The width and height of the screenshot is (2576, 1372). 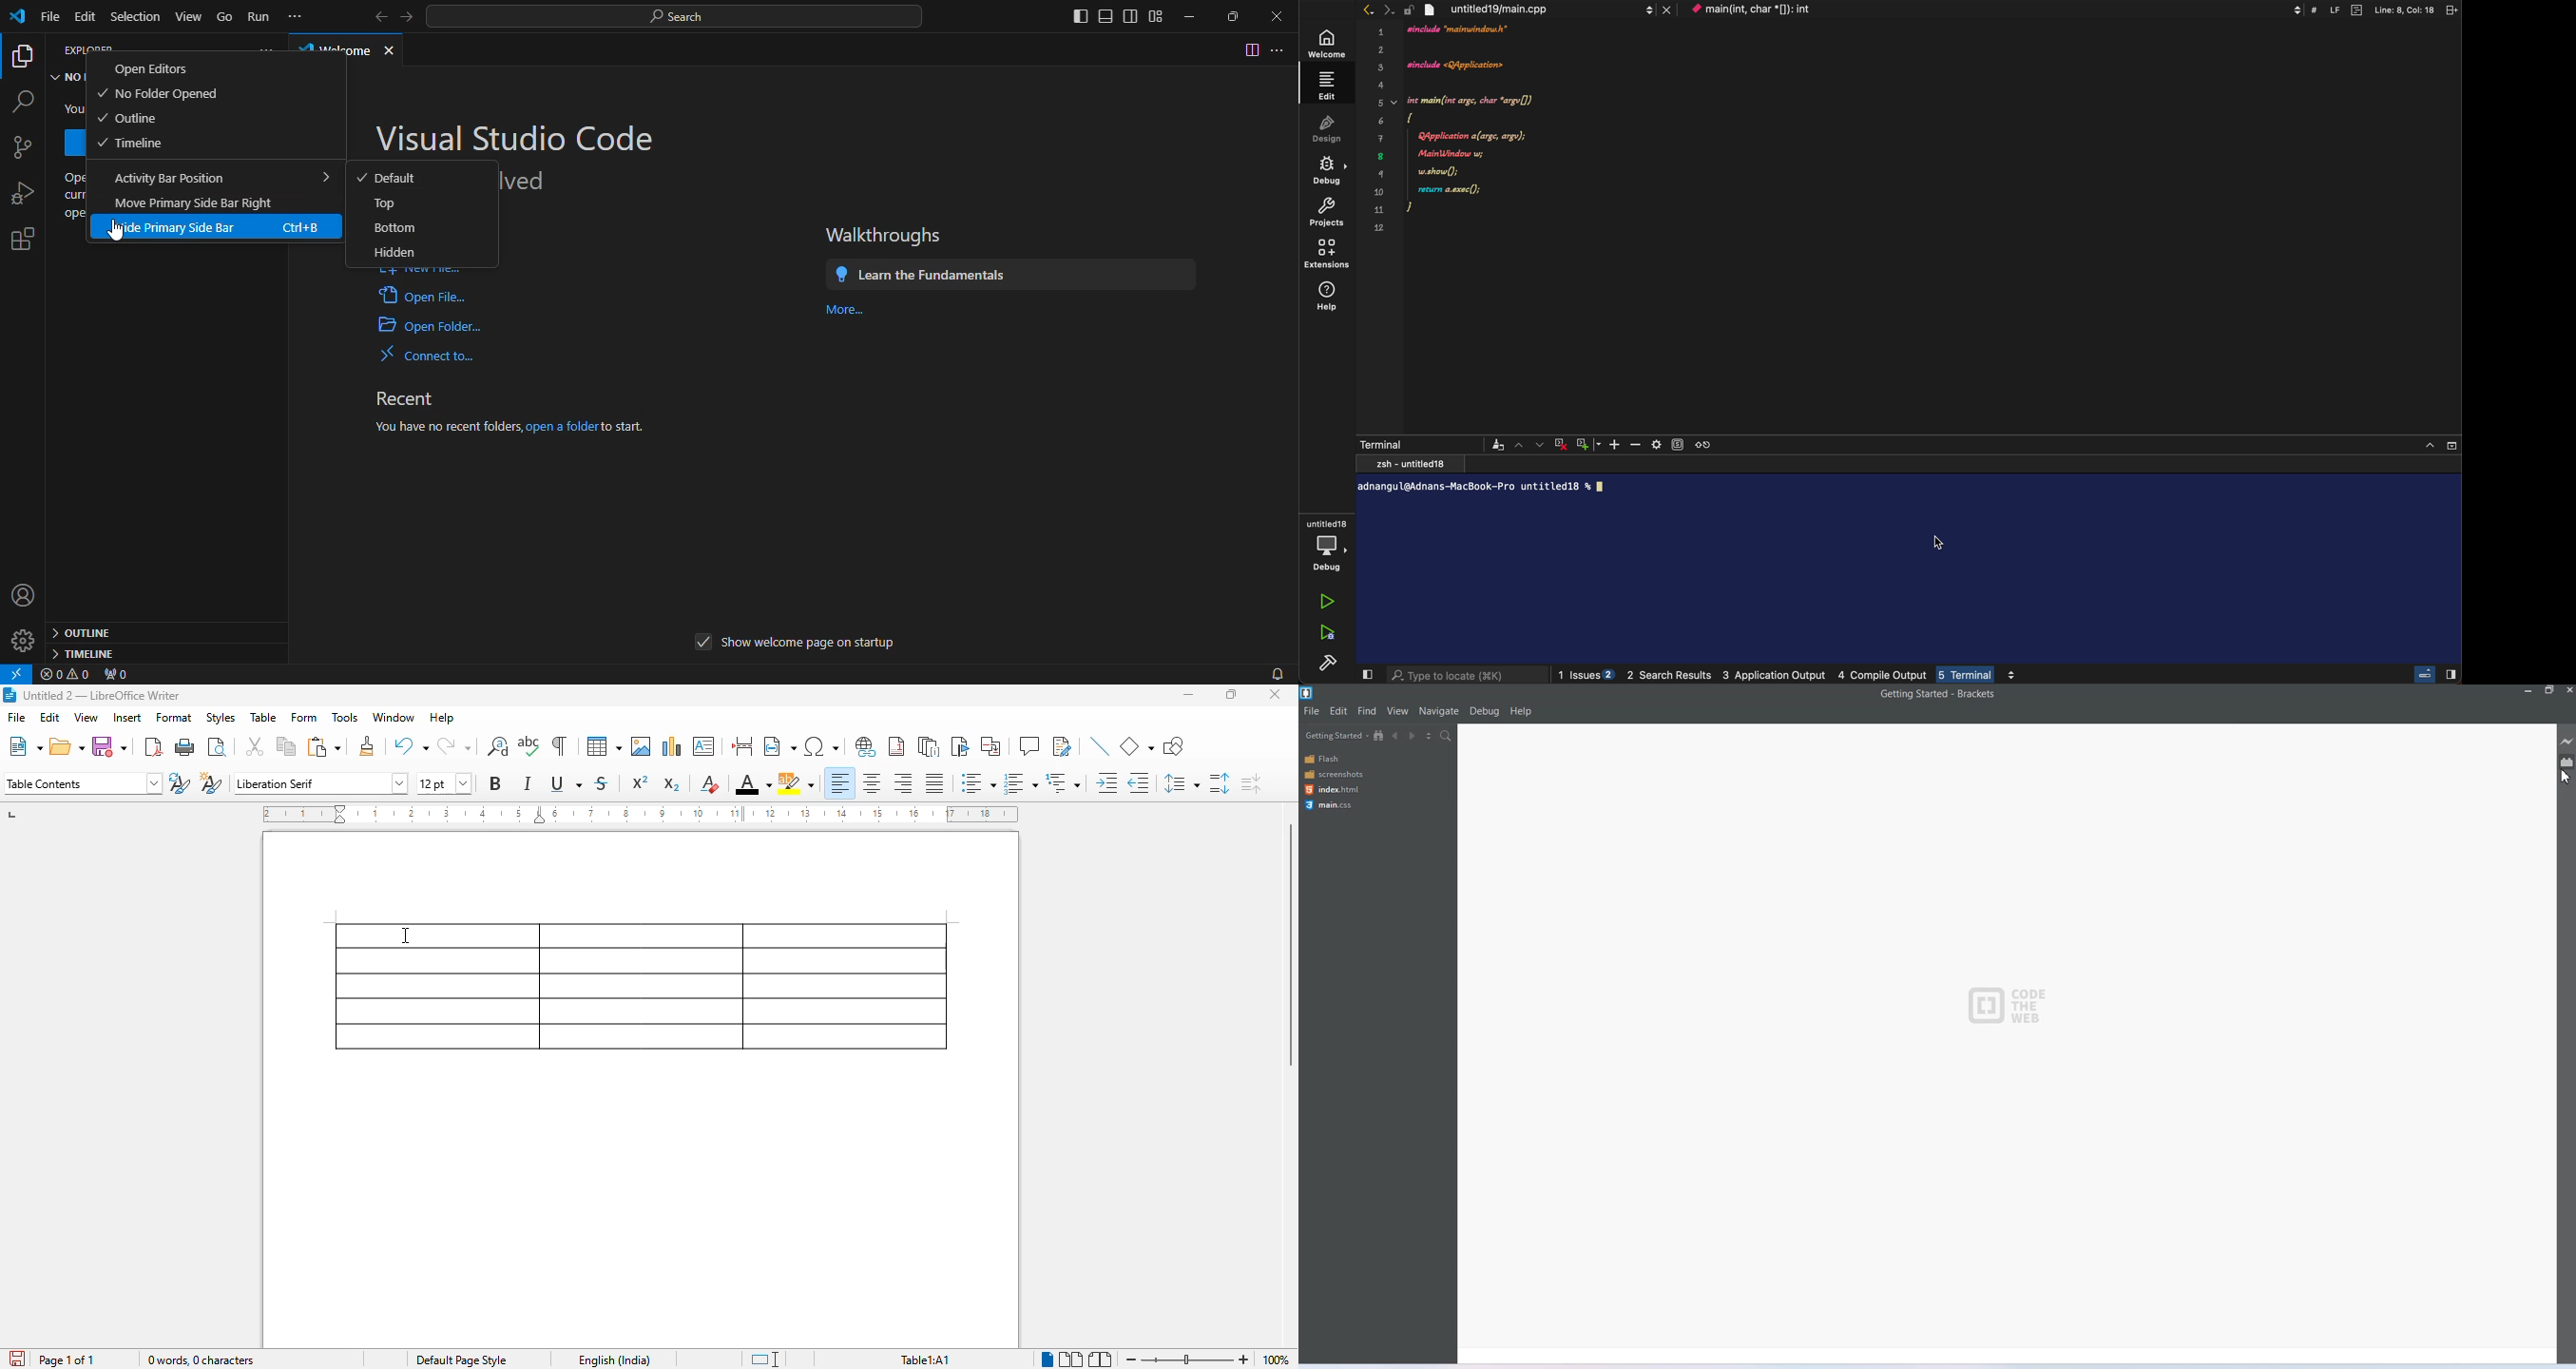 What do you see at coordinates (1459, 673) in the screenshot?
I see `searchbar` at bounding box center [1459, 673].